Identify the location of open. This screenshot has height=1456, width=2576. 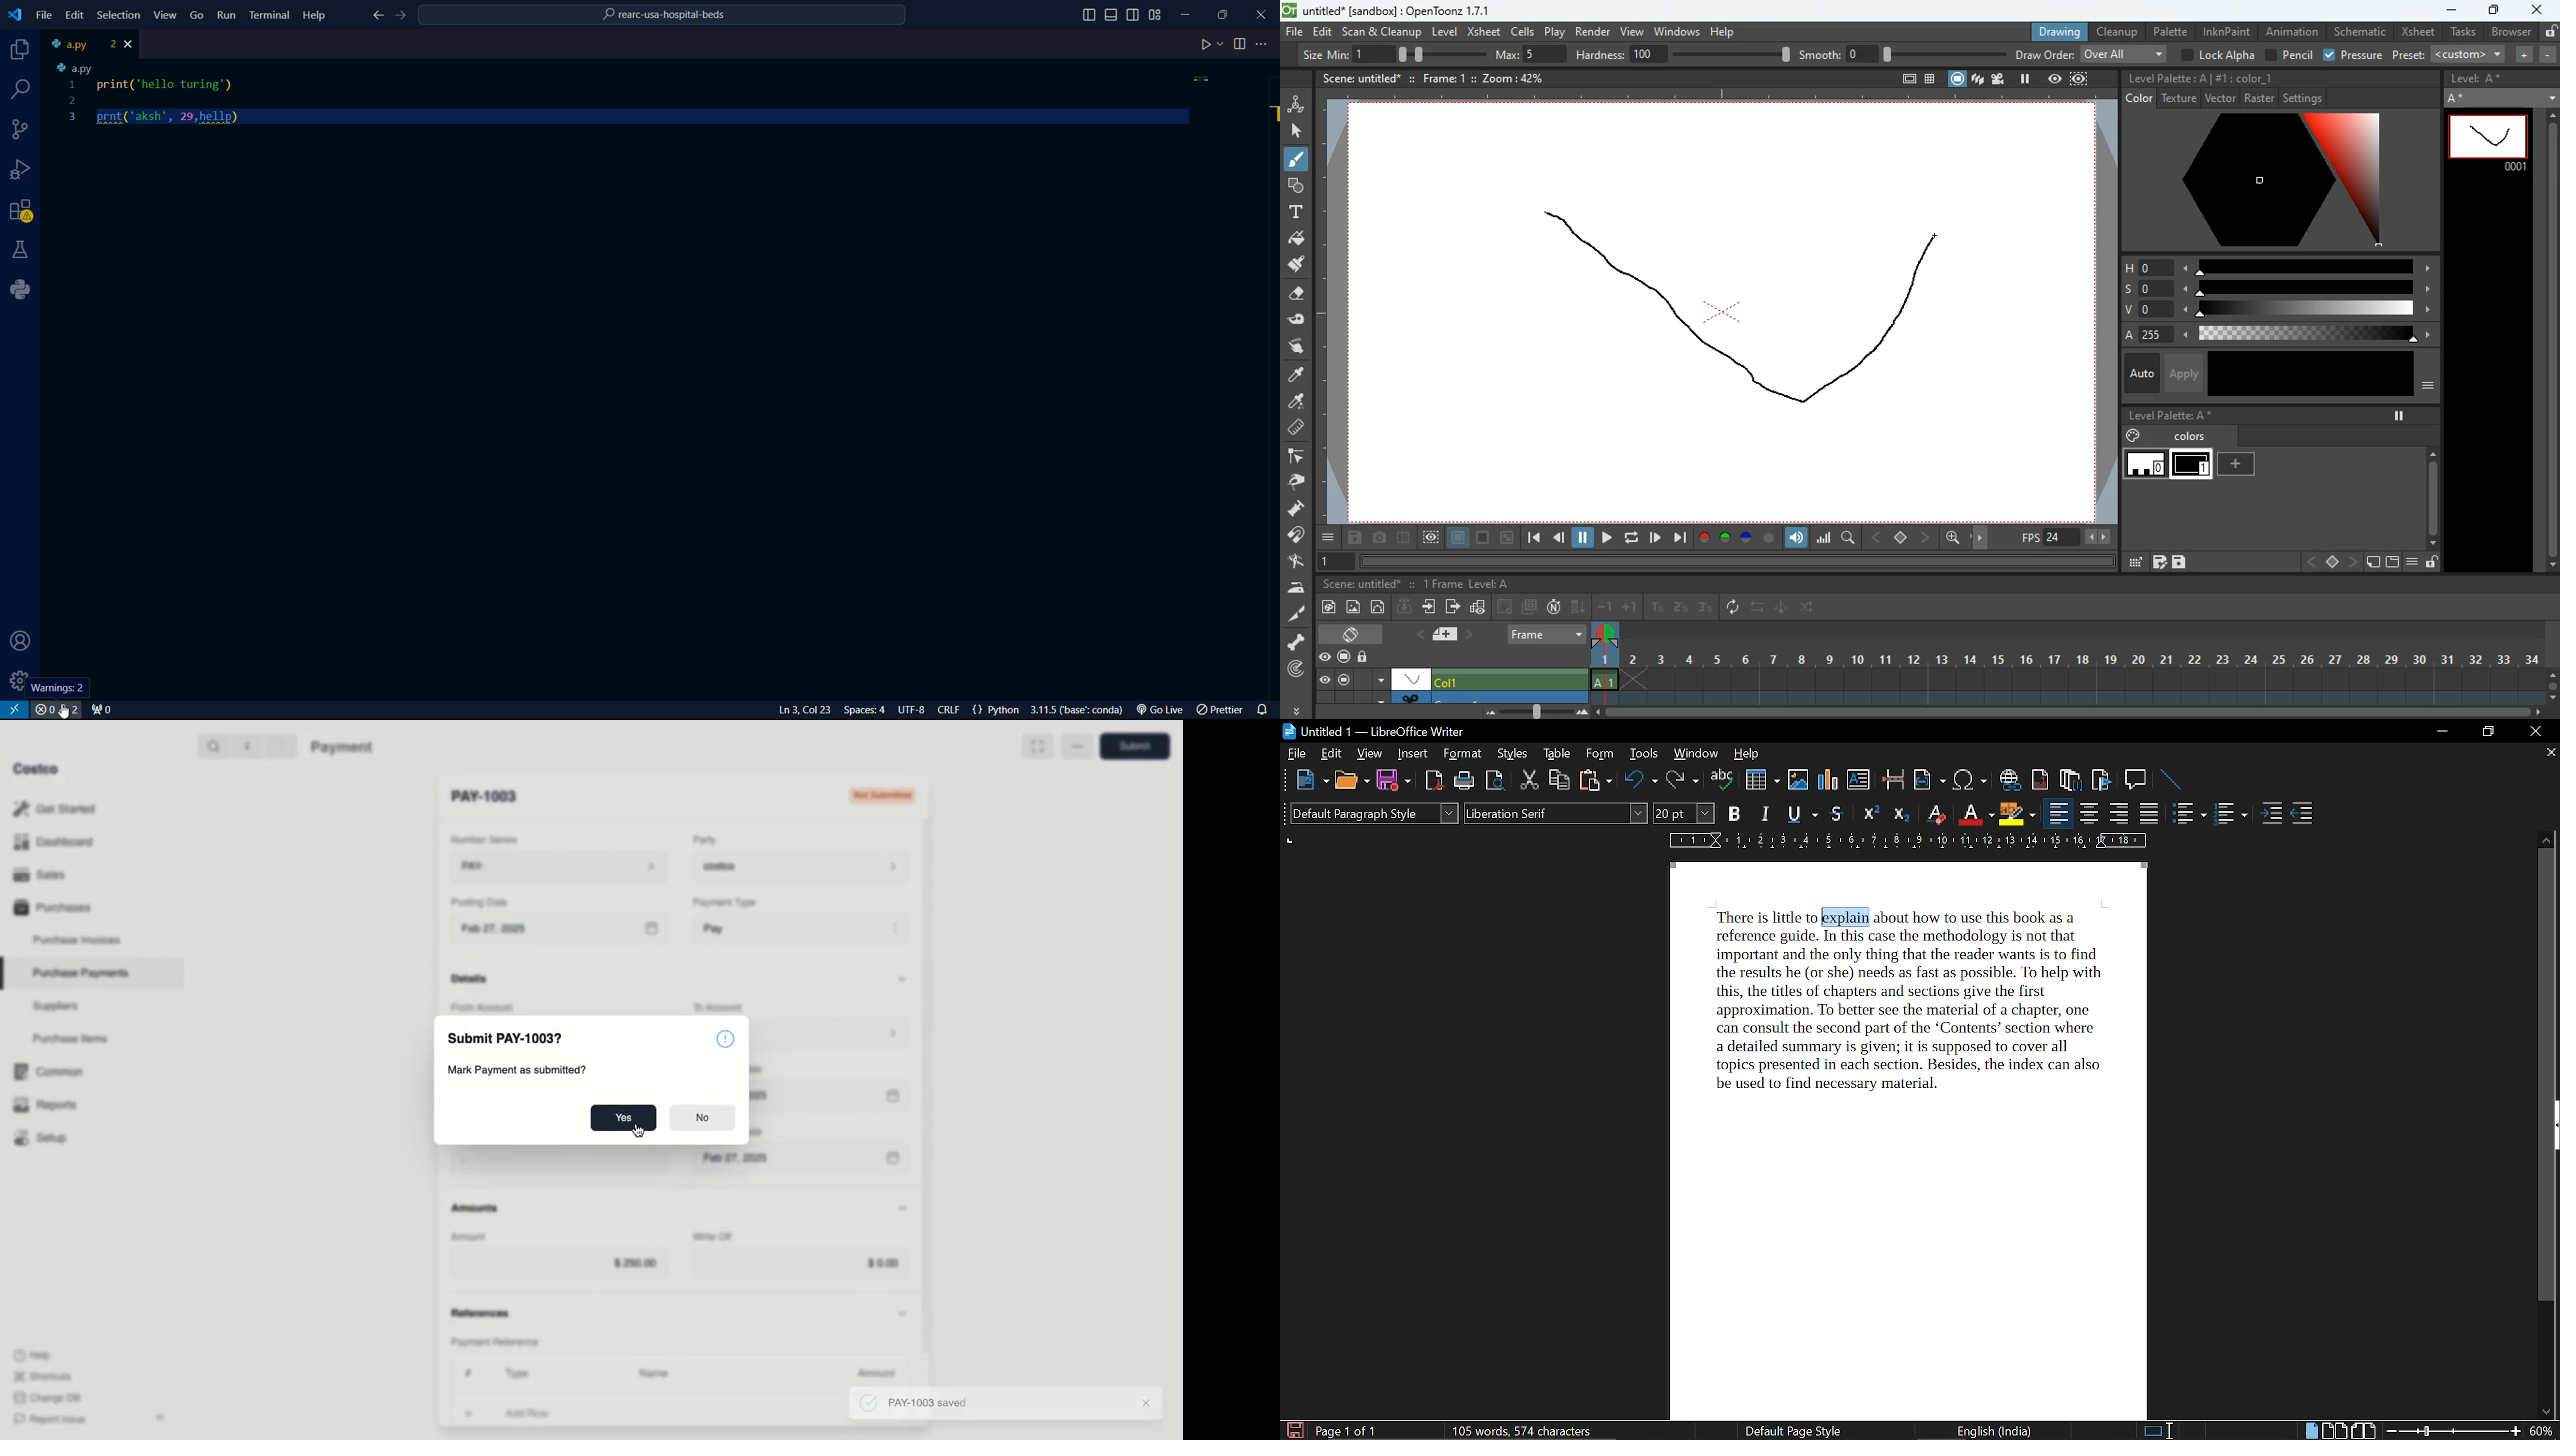
(1351, 781).